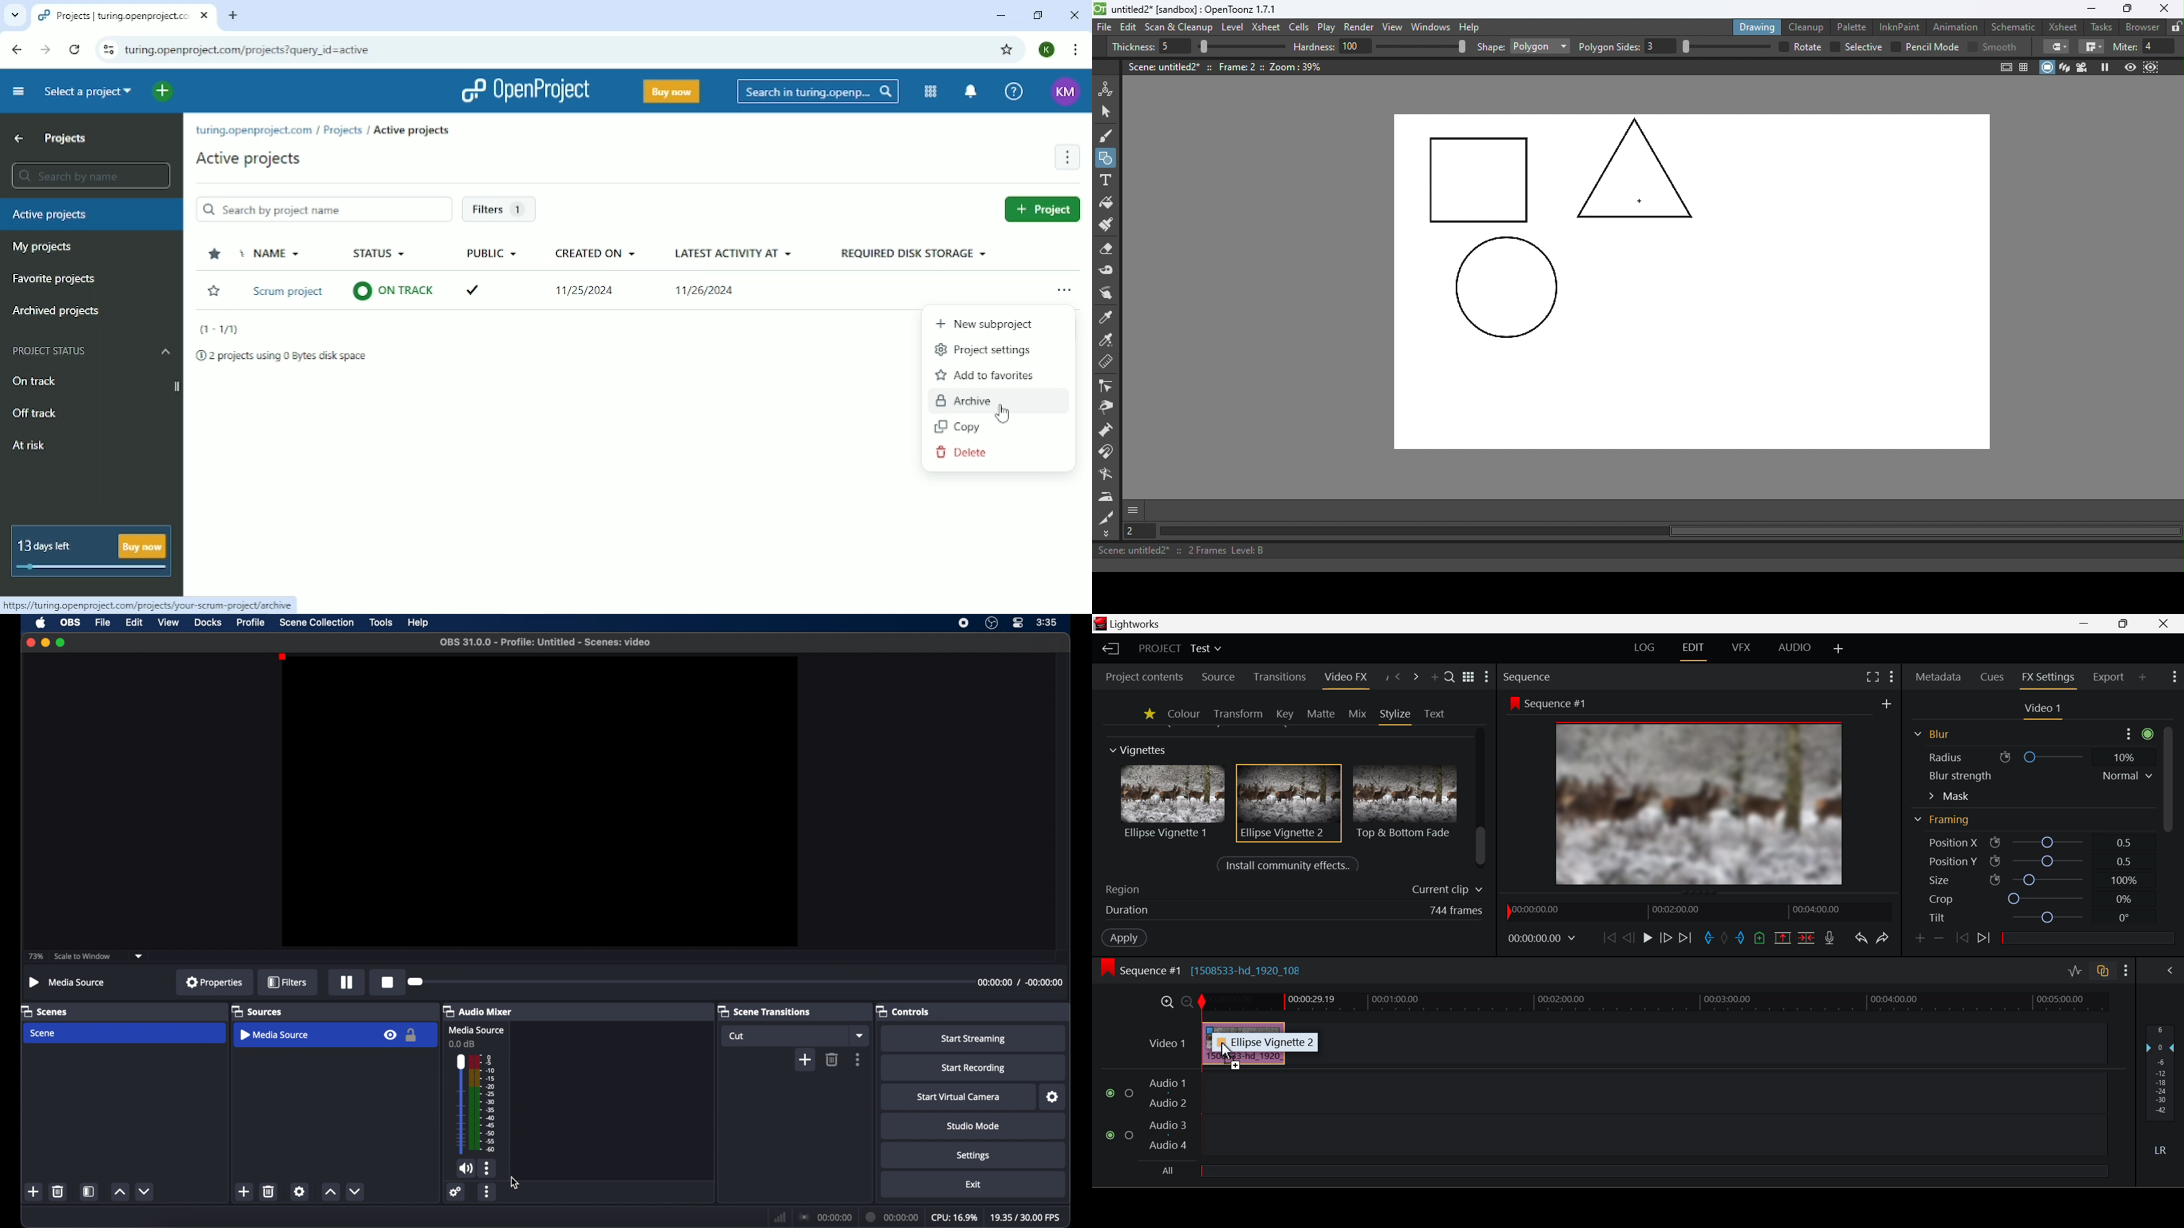 This screenshot has height=1232, width=2184. Describe the element at coordinates (381, 622) in the screenshot. I see `tools` at that location.